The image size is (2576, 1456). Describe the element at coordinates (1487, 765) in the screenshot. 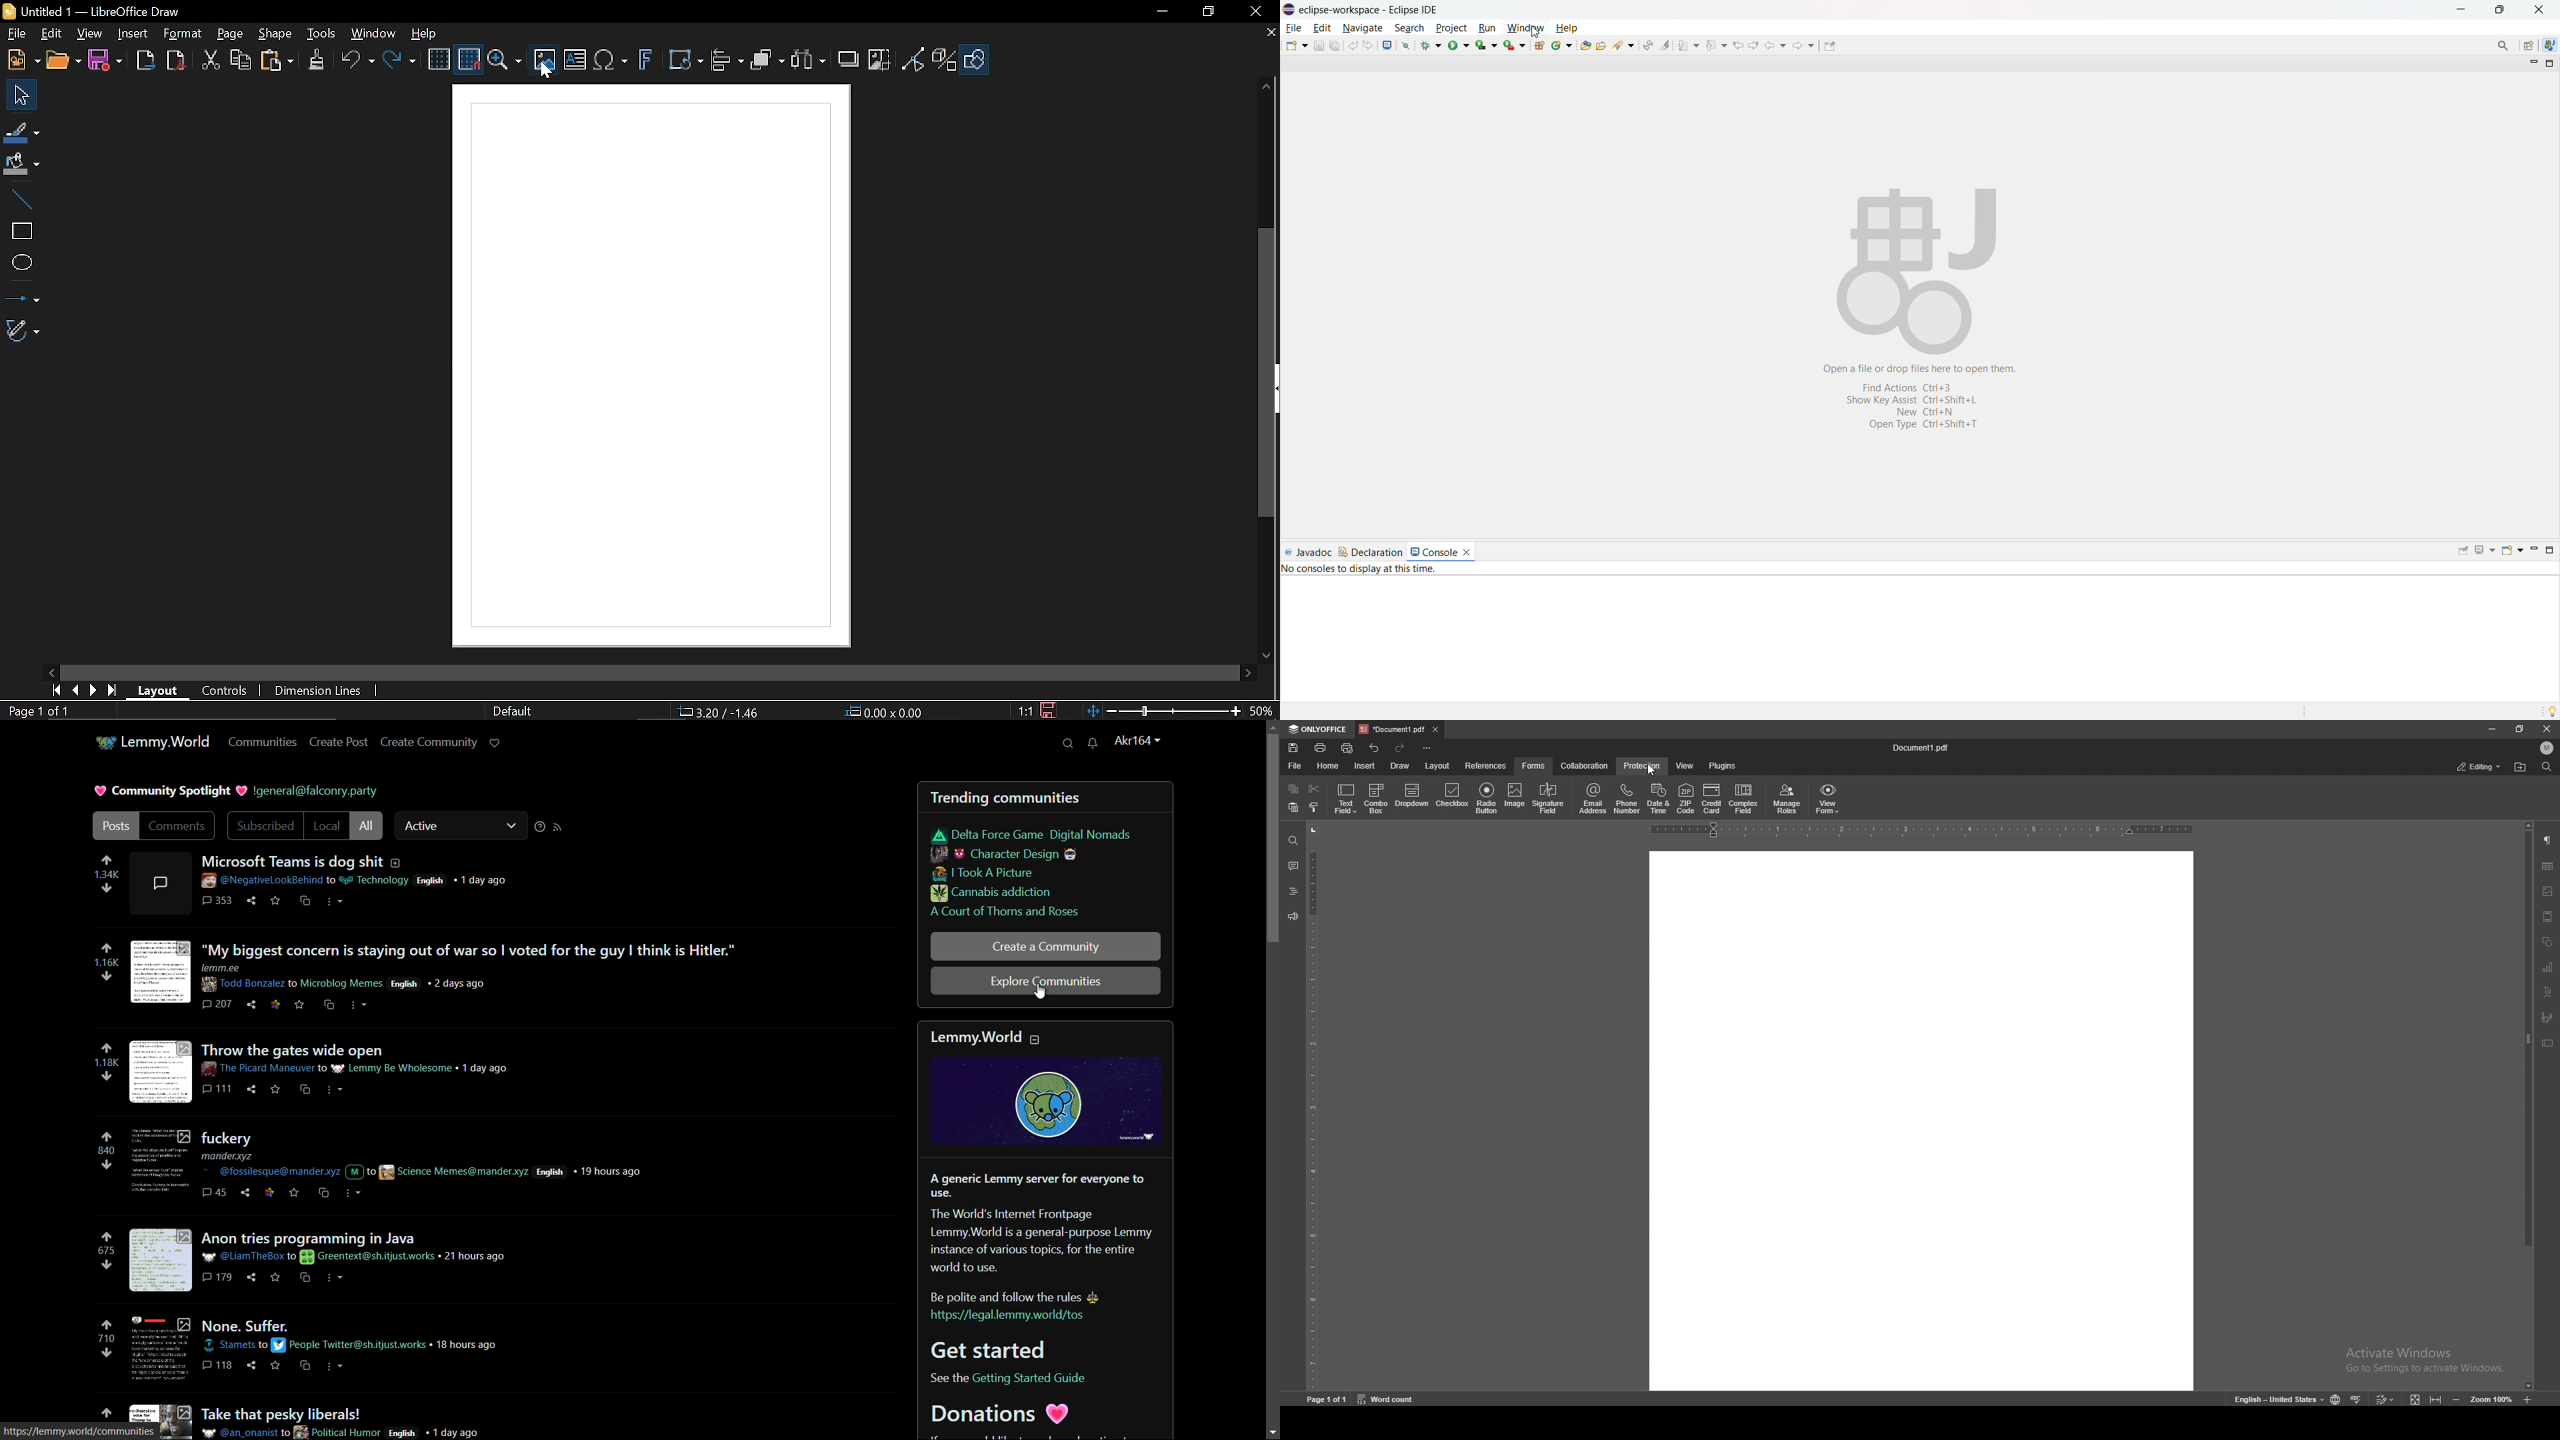

I see `references` at that location.